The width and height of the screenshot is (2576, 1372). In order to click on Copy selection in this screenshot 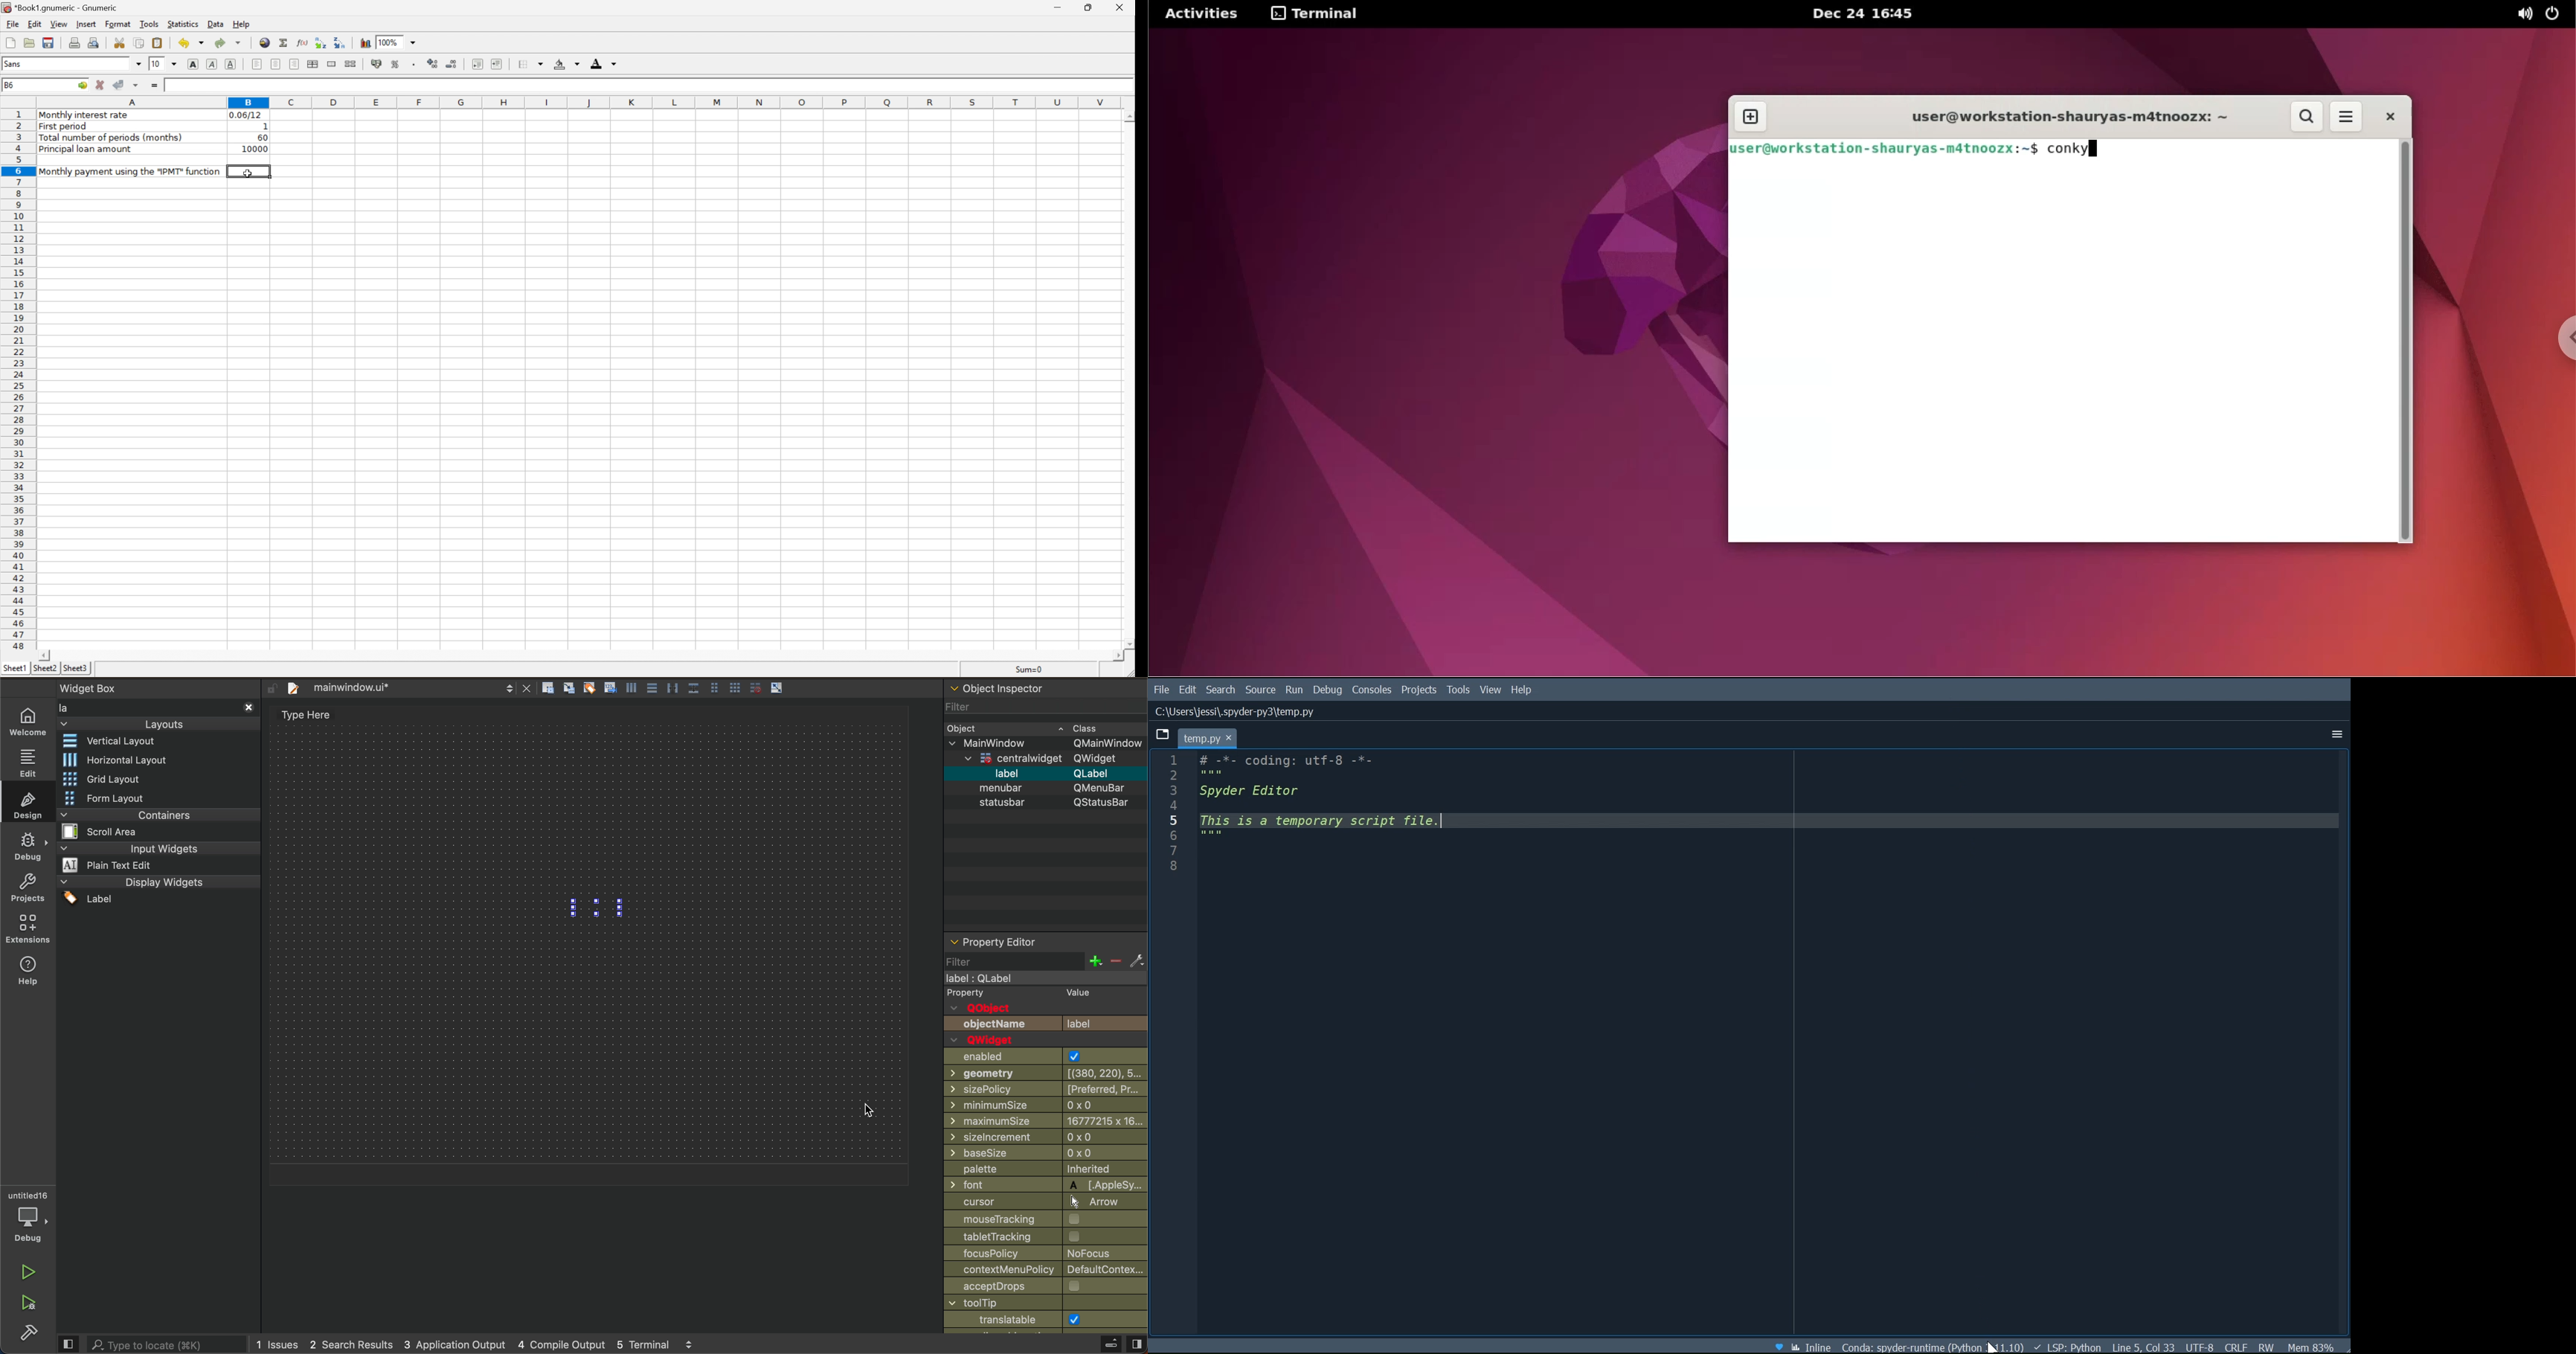, I will do `click(141, 43)`.